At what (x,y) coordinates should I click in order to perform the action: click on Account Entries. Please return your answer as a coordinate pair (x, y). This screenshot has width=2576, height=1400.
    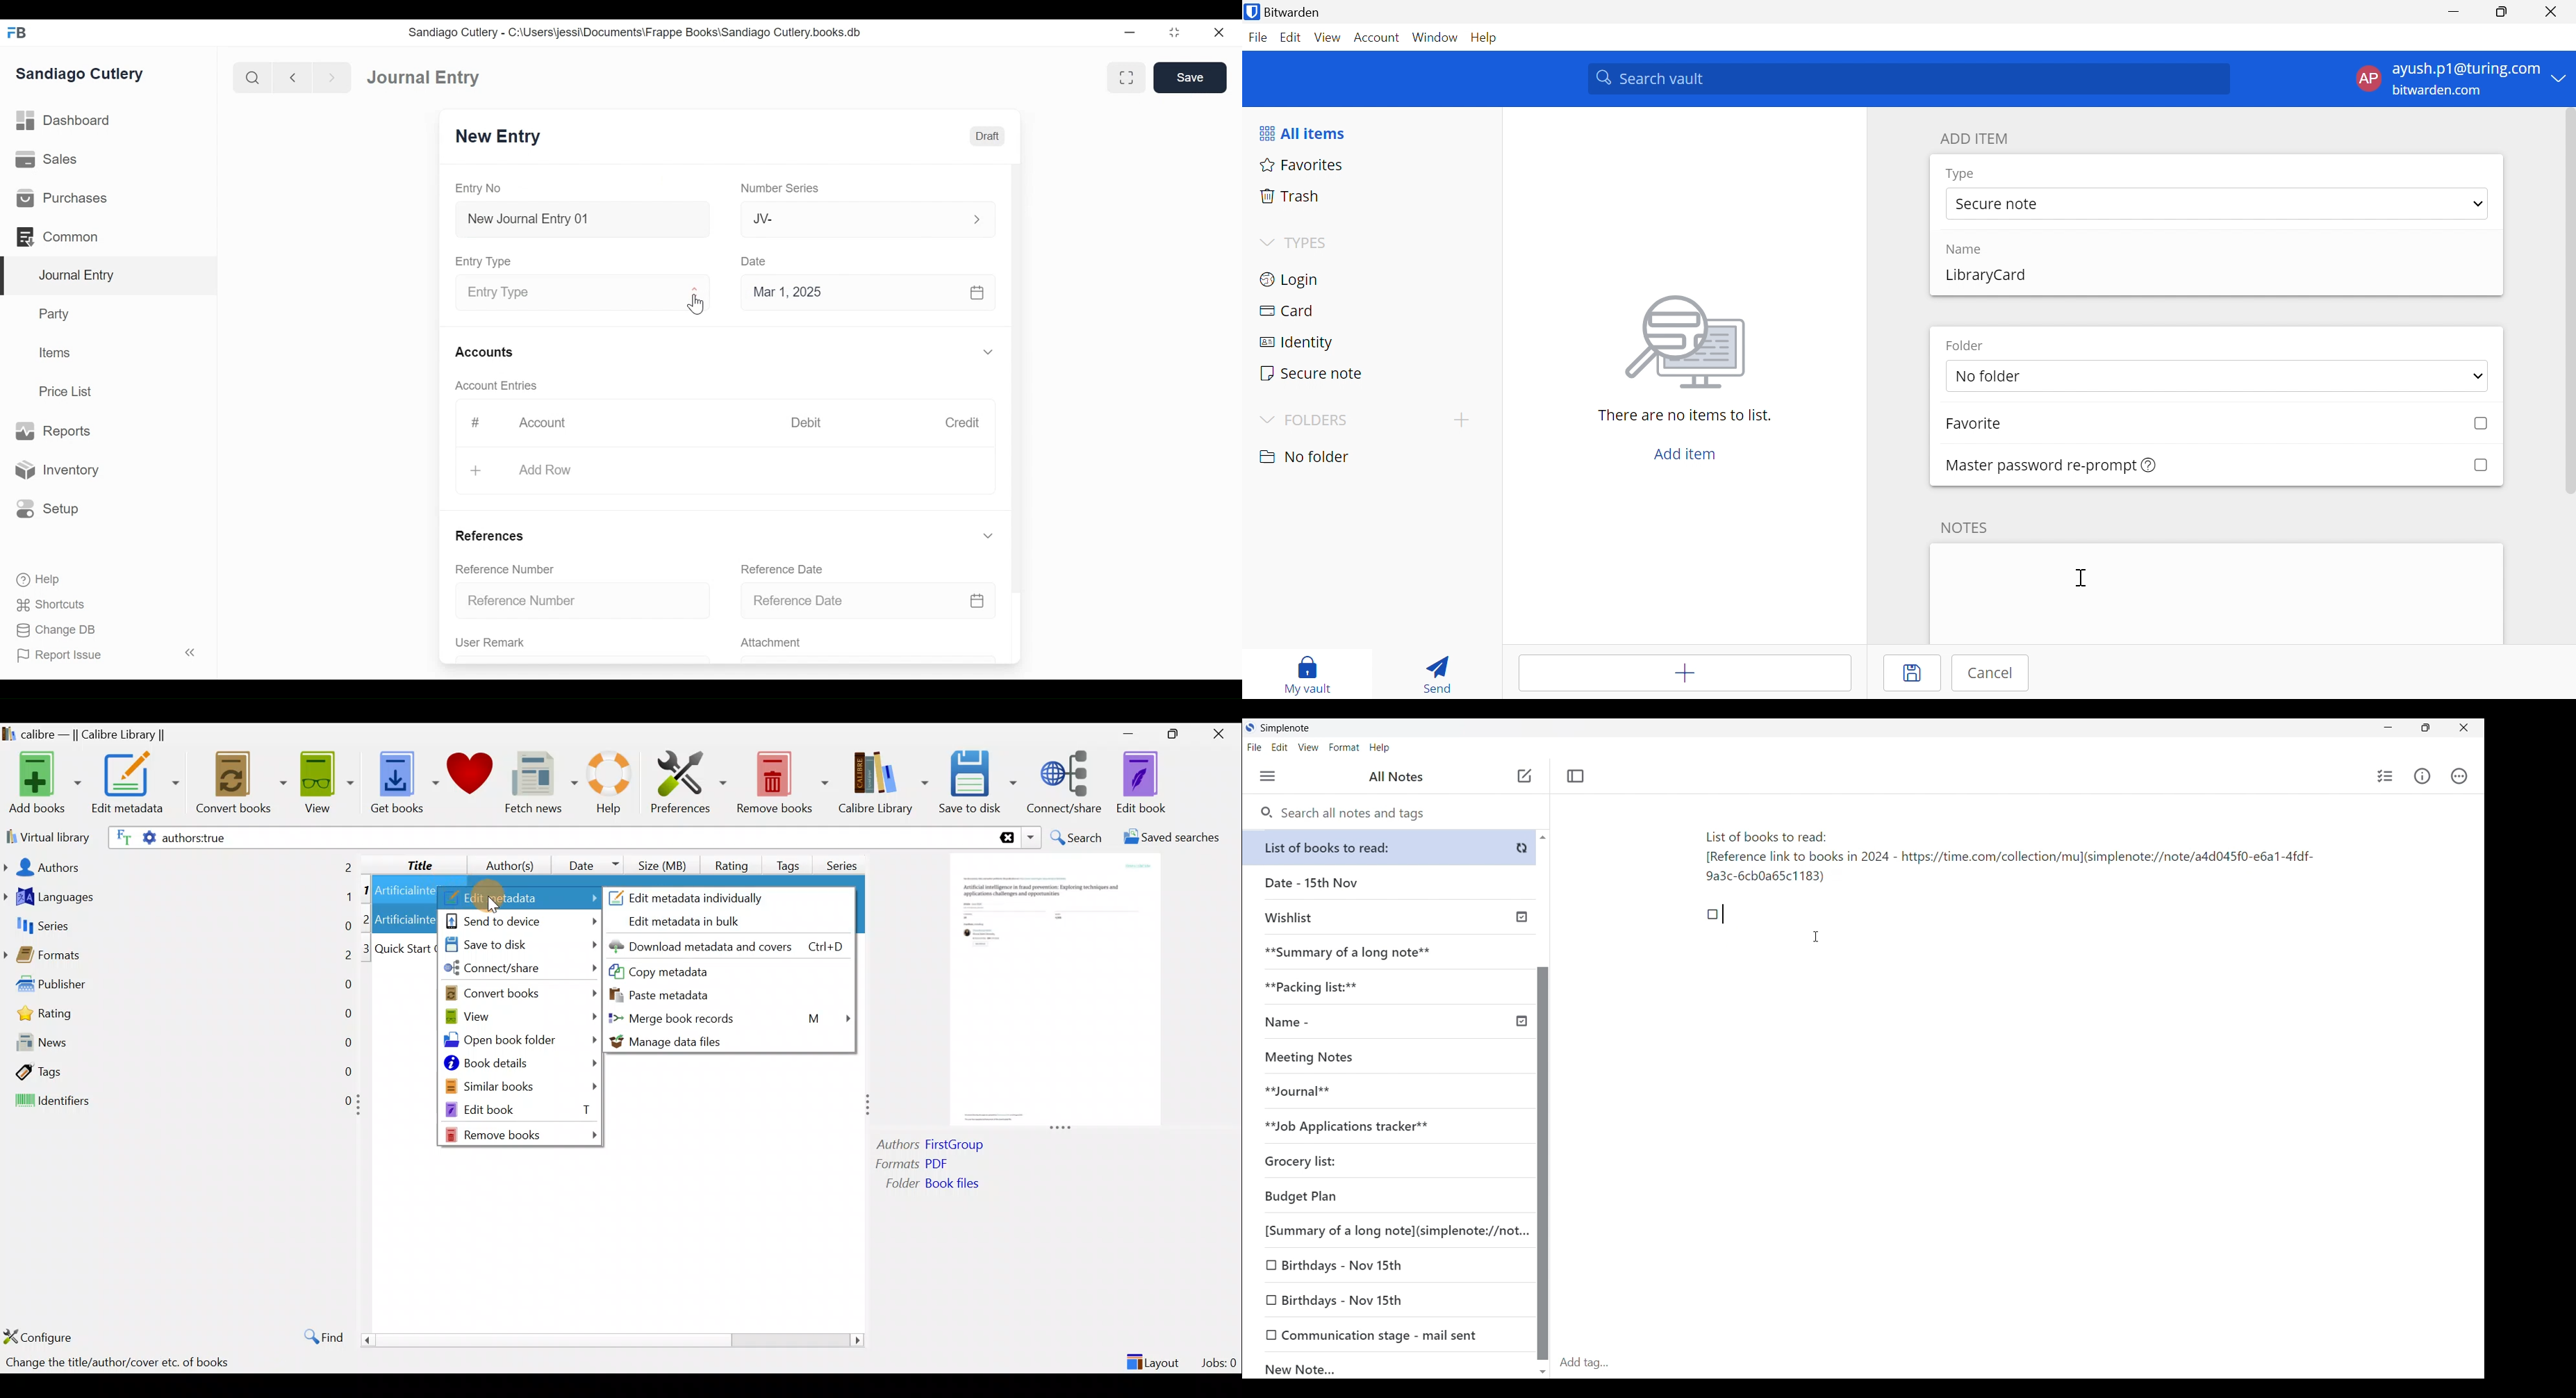
    Looking at the image, I should click on (491, 386).